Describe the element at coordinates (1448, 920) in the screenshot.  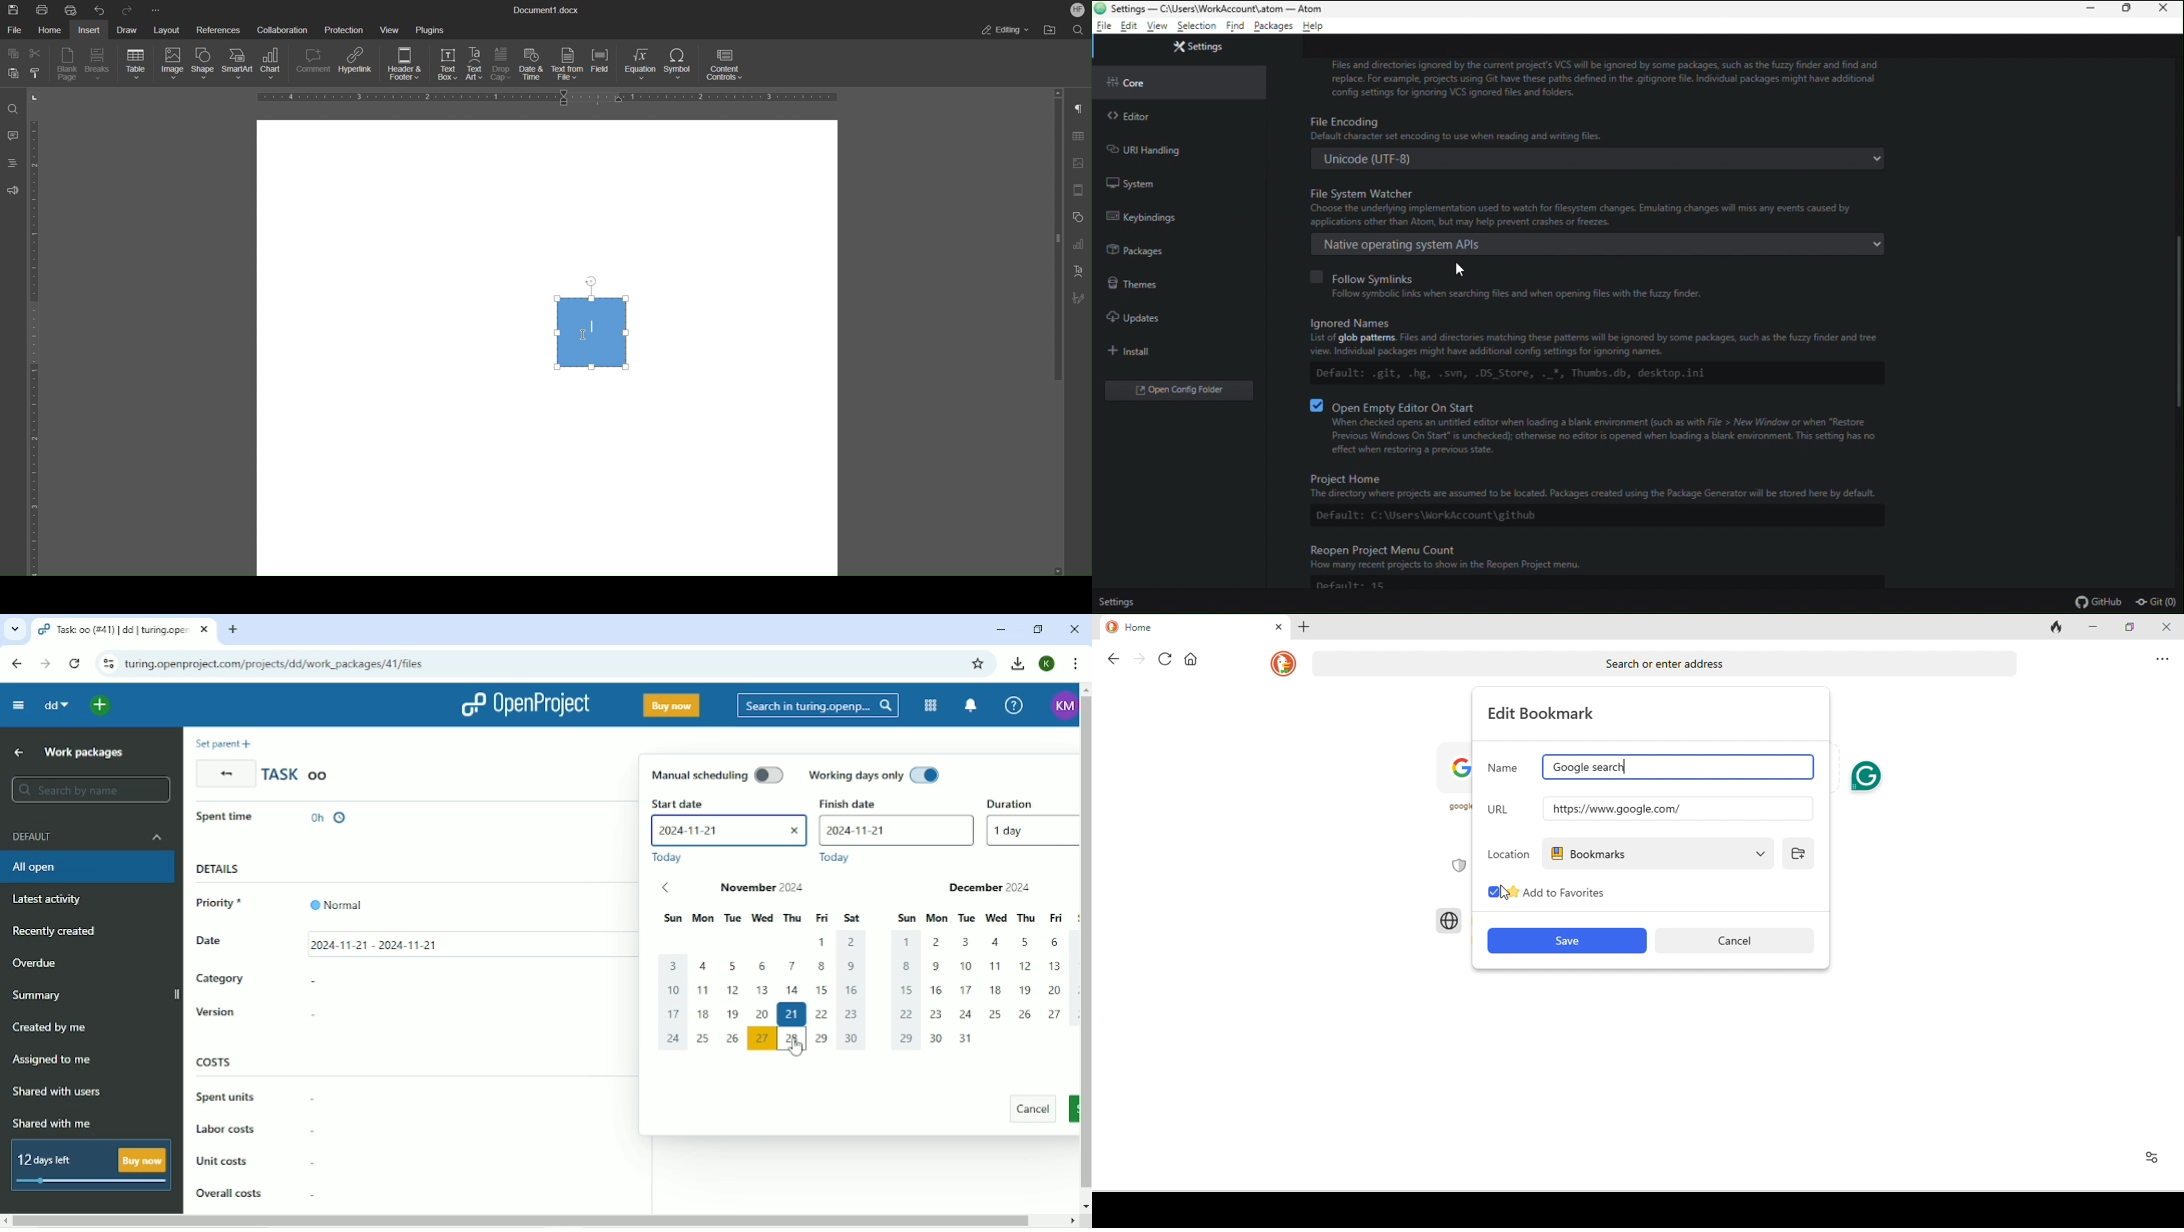
I see `Browser icon` at that location.